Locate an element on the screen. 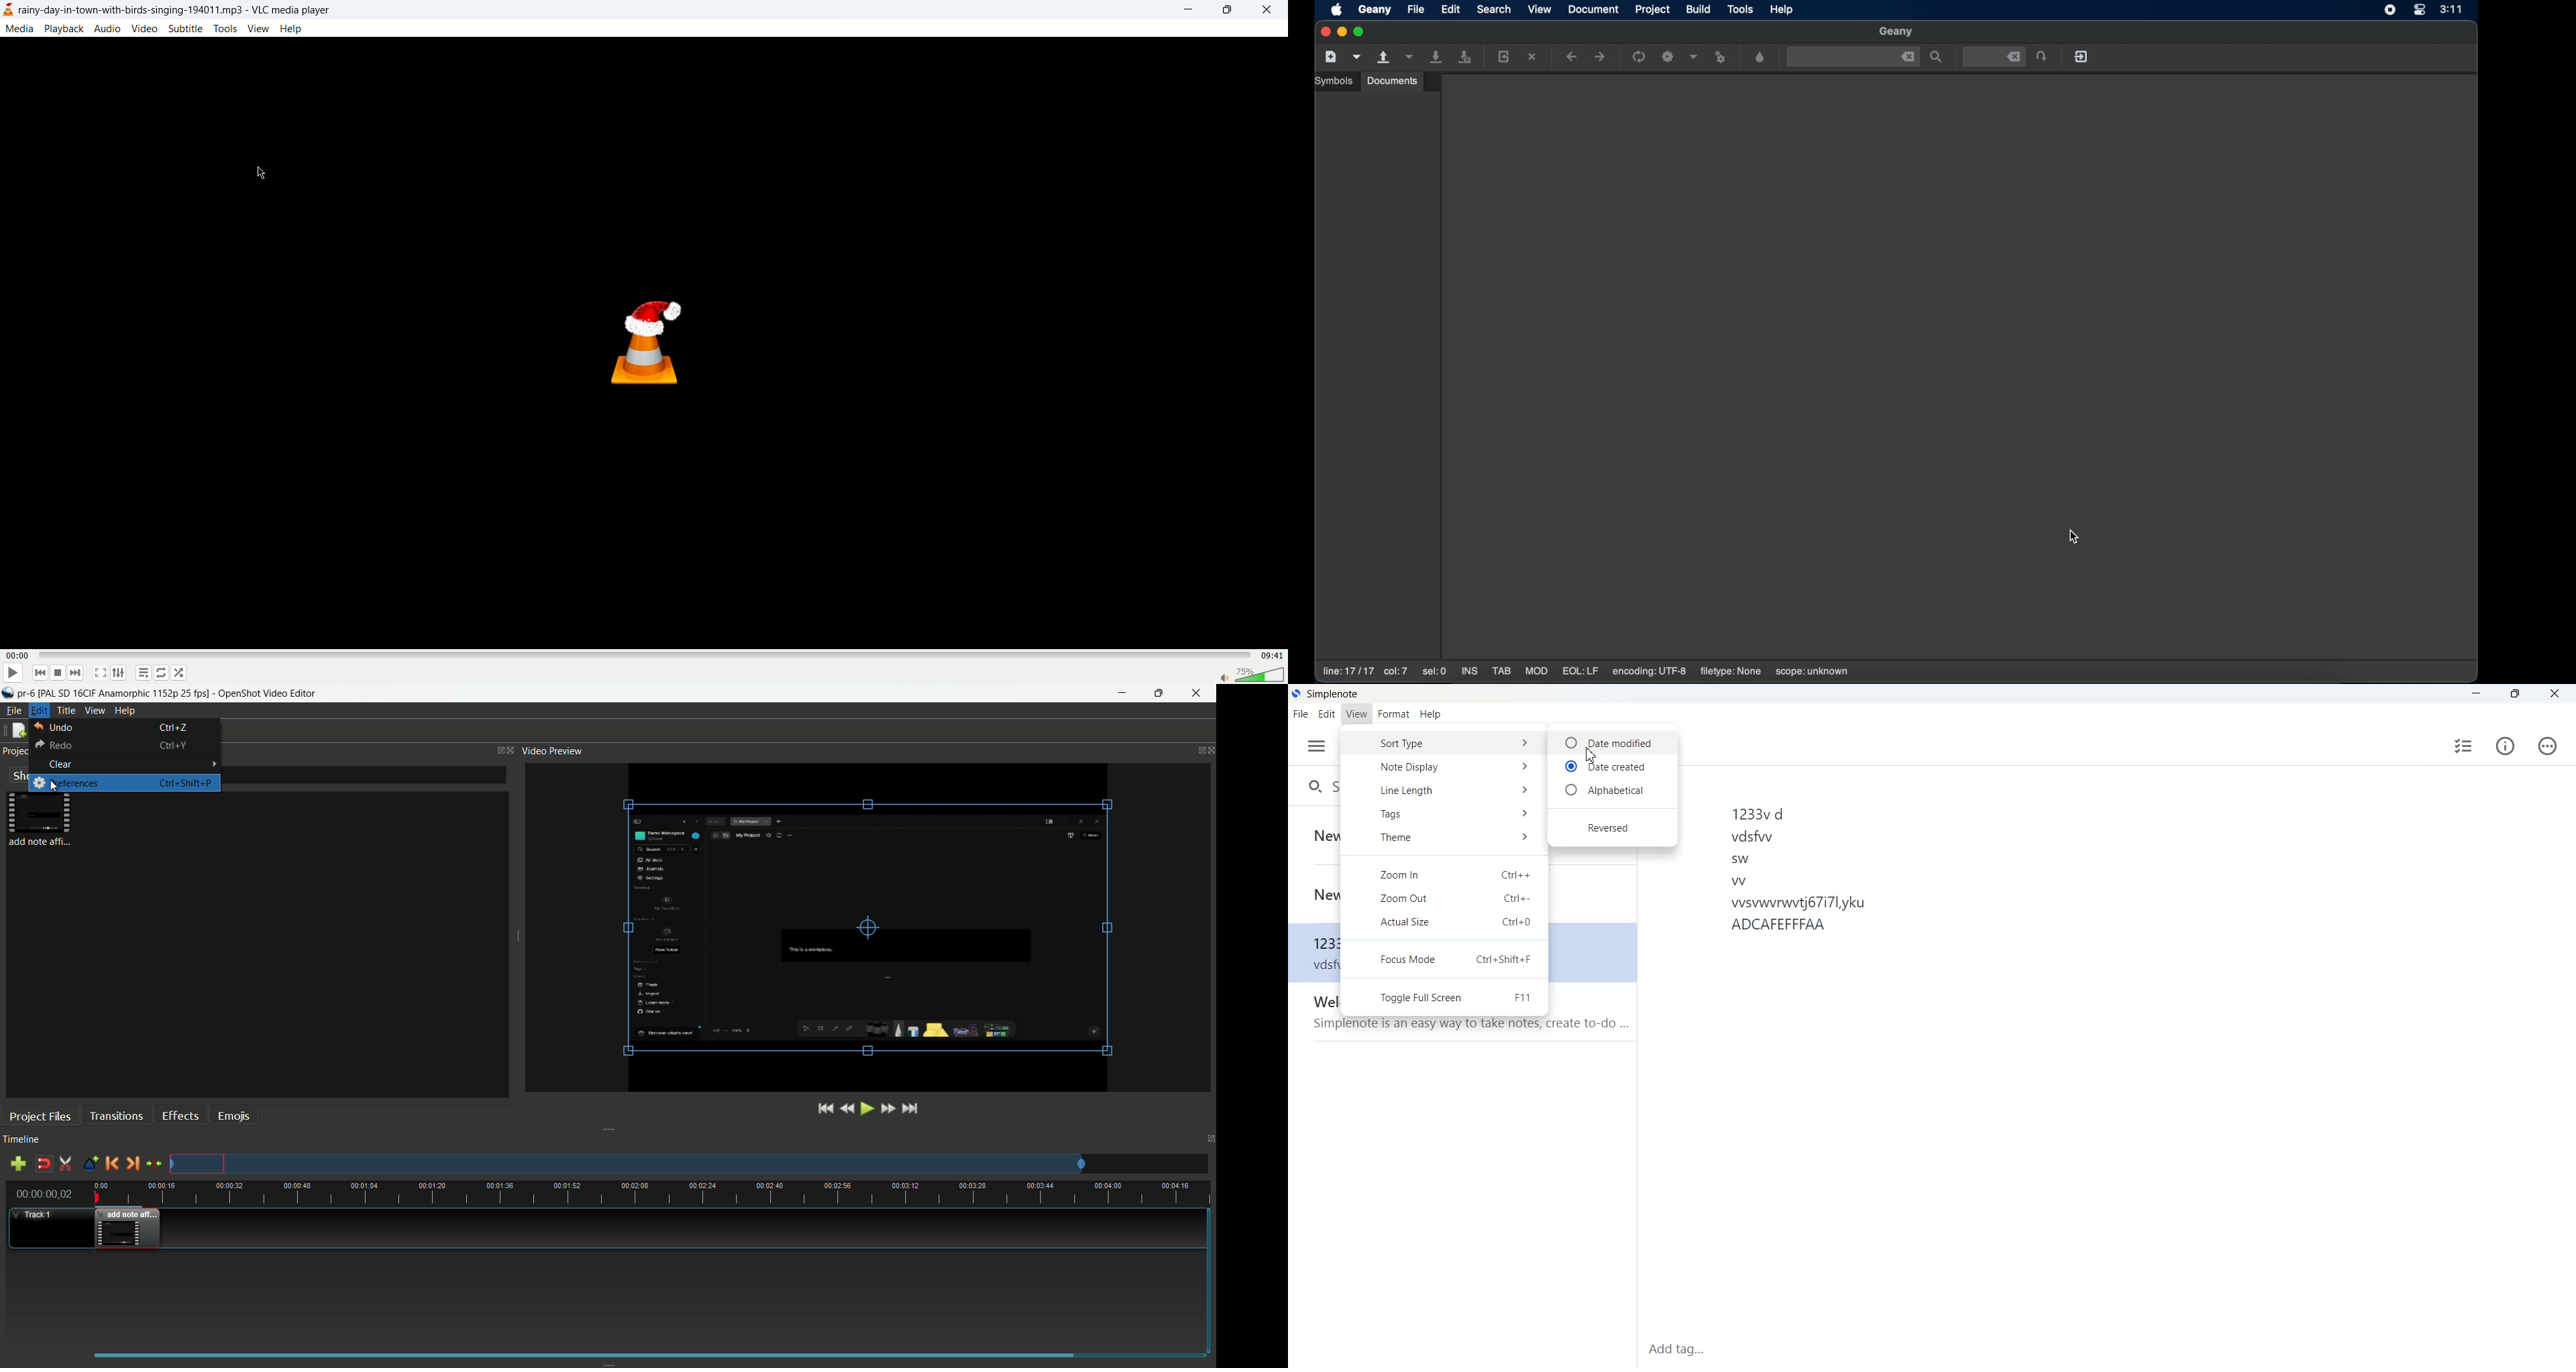  audio is located at coordinates (111, 30).